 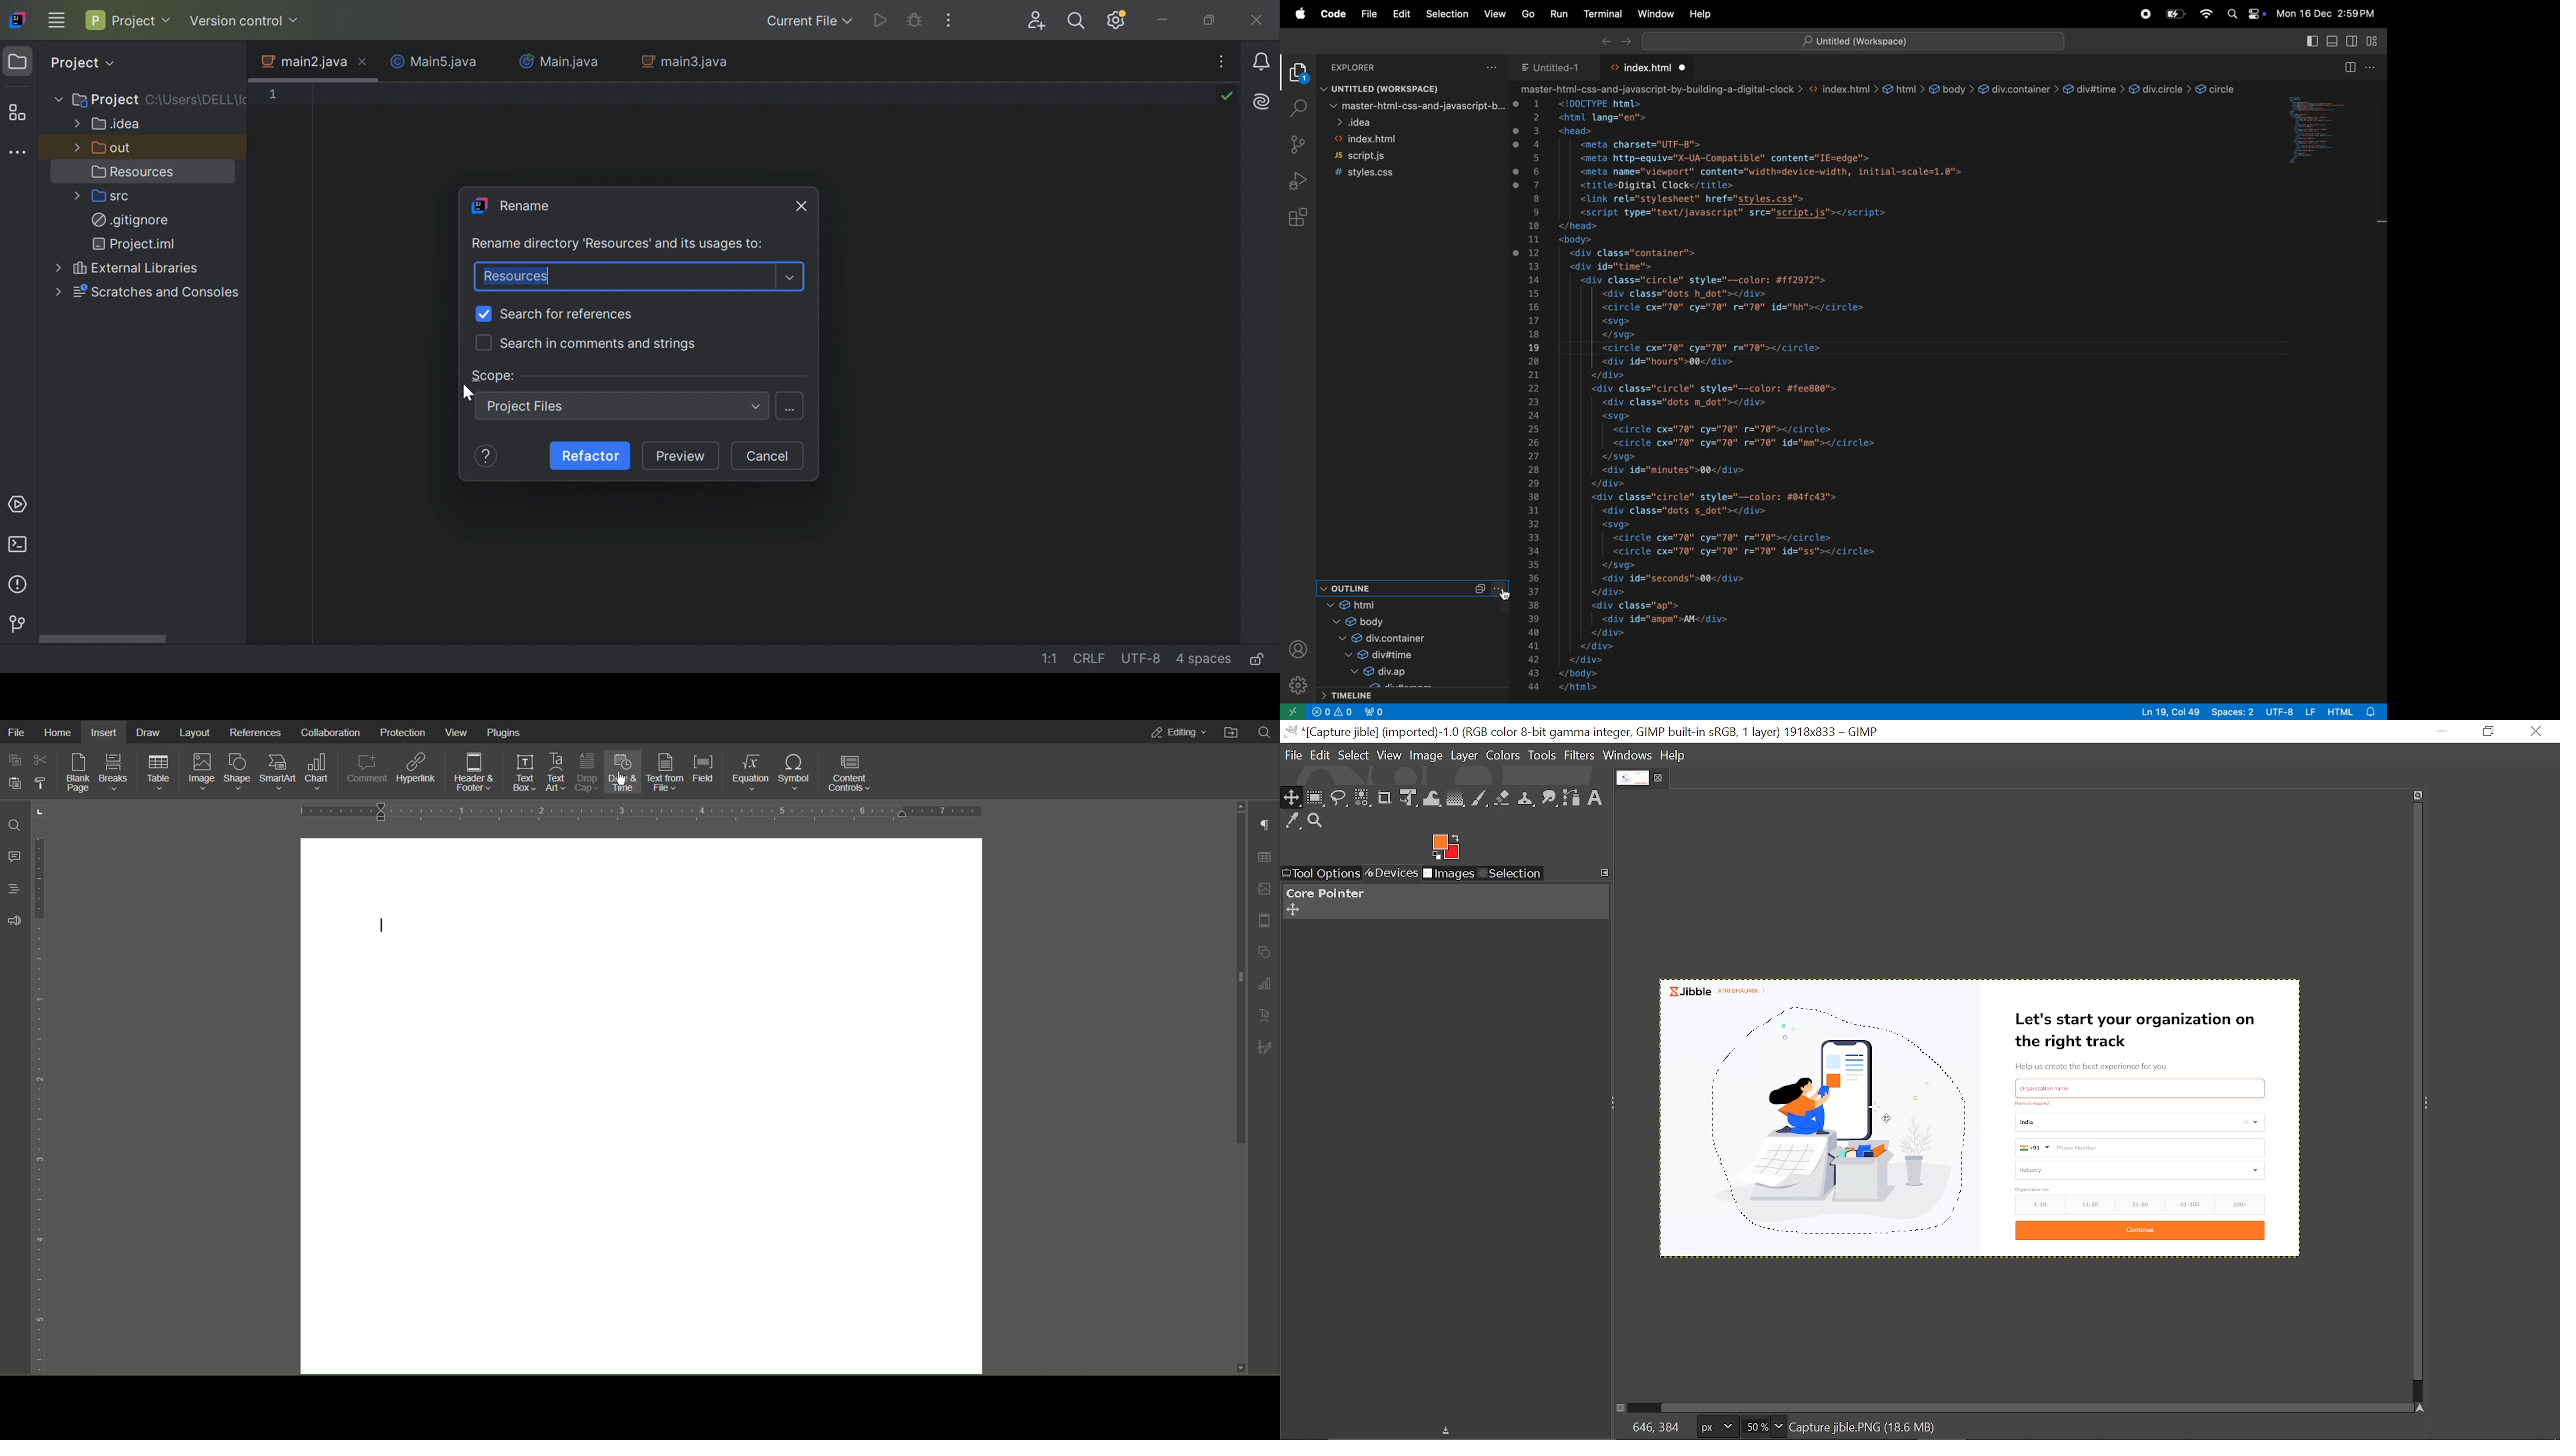 What do you see at coordinates (1264, 1047) in the screenshot?
I see `Signature` at bounding box center [1264, 1047].